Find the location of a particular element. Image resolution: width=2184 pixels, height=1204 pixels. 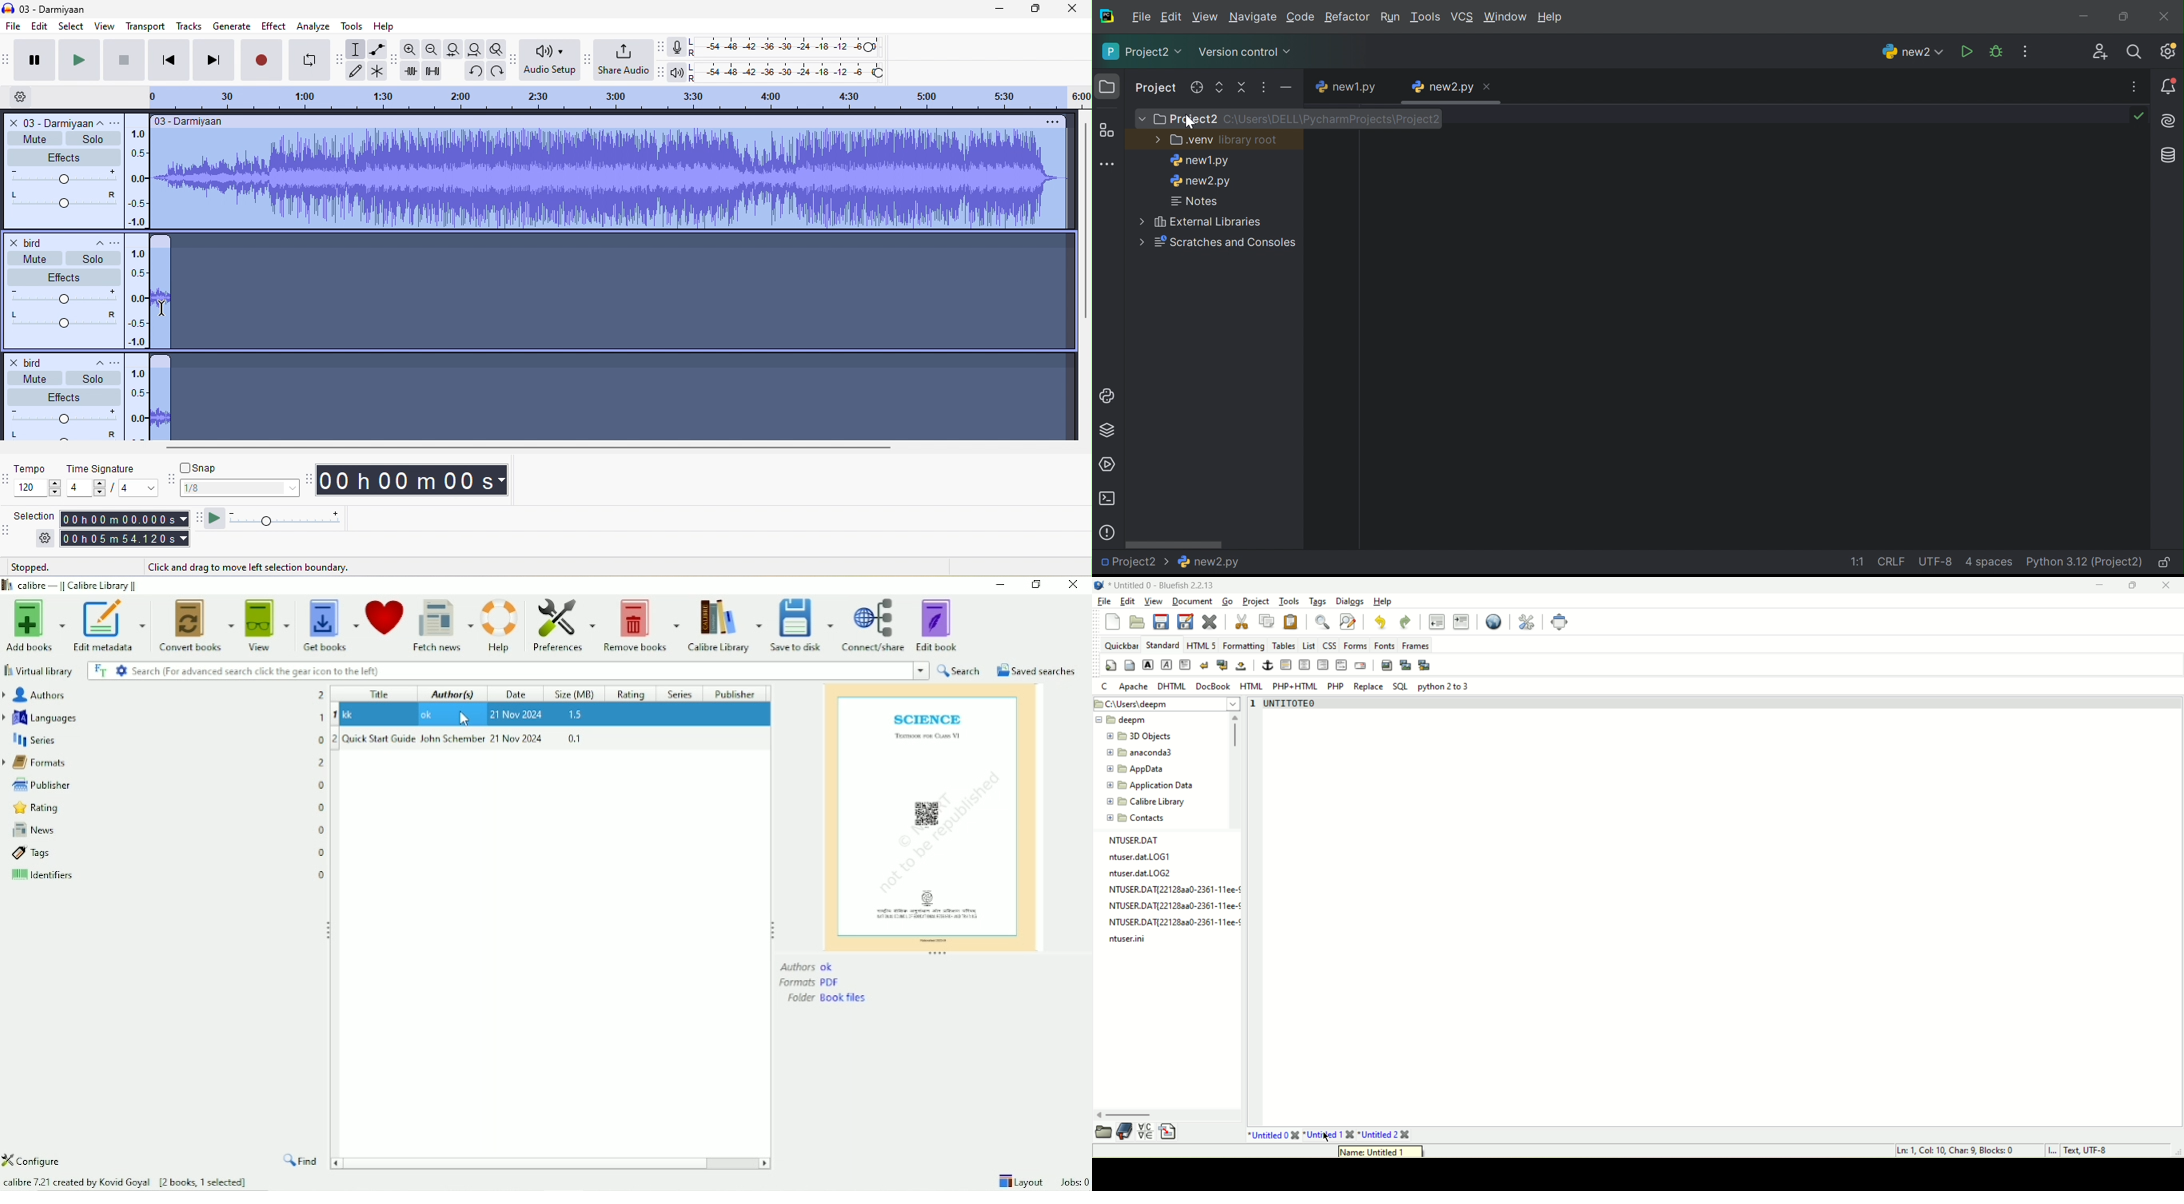

Preferences is located at coordinates (561, 625).